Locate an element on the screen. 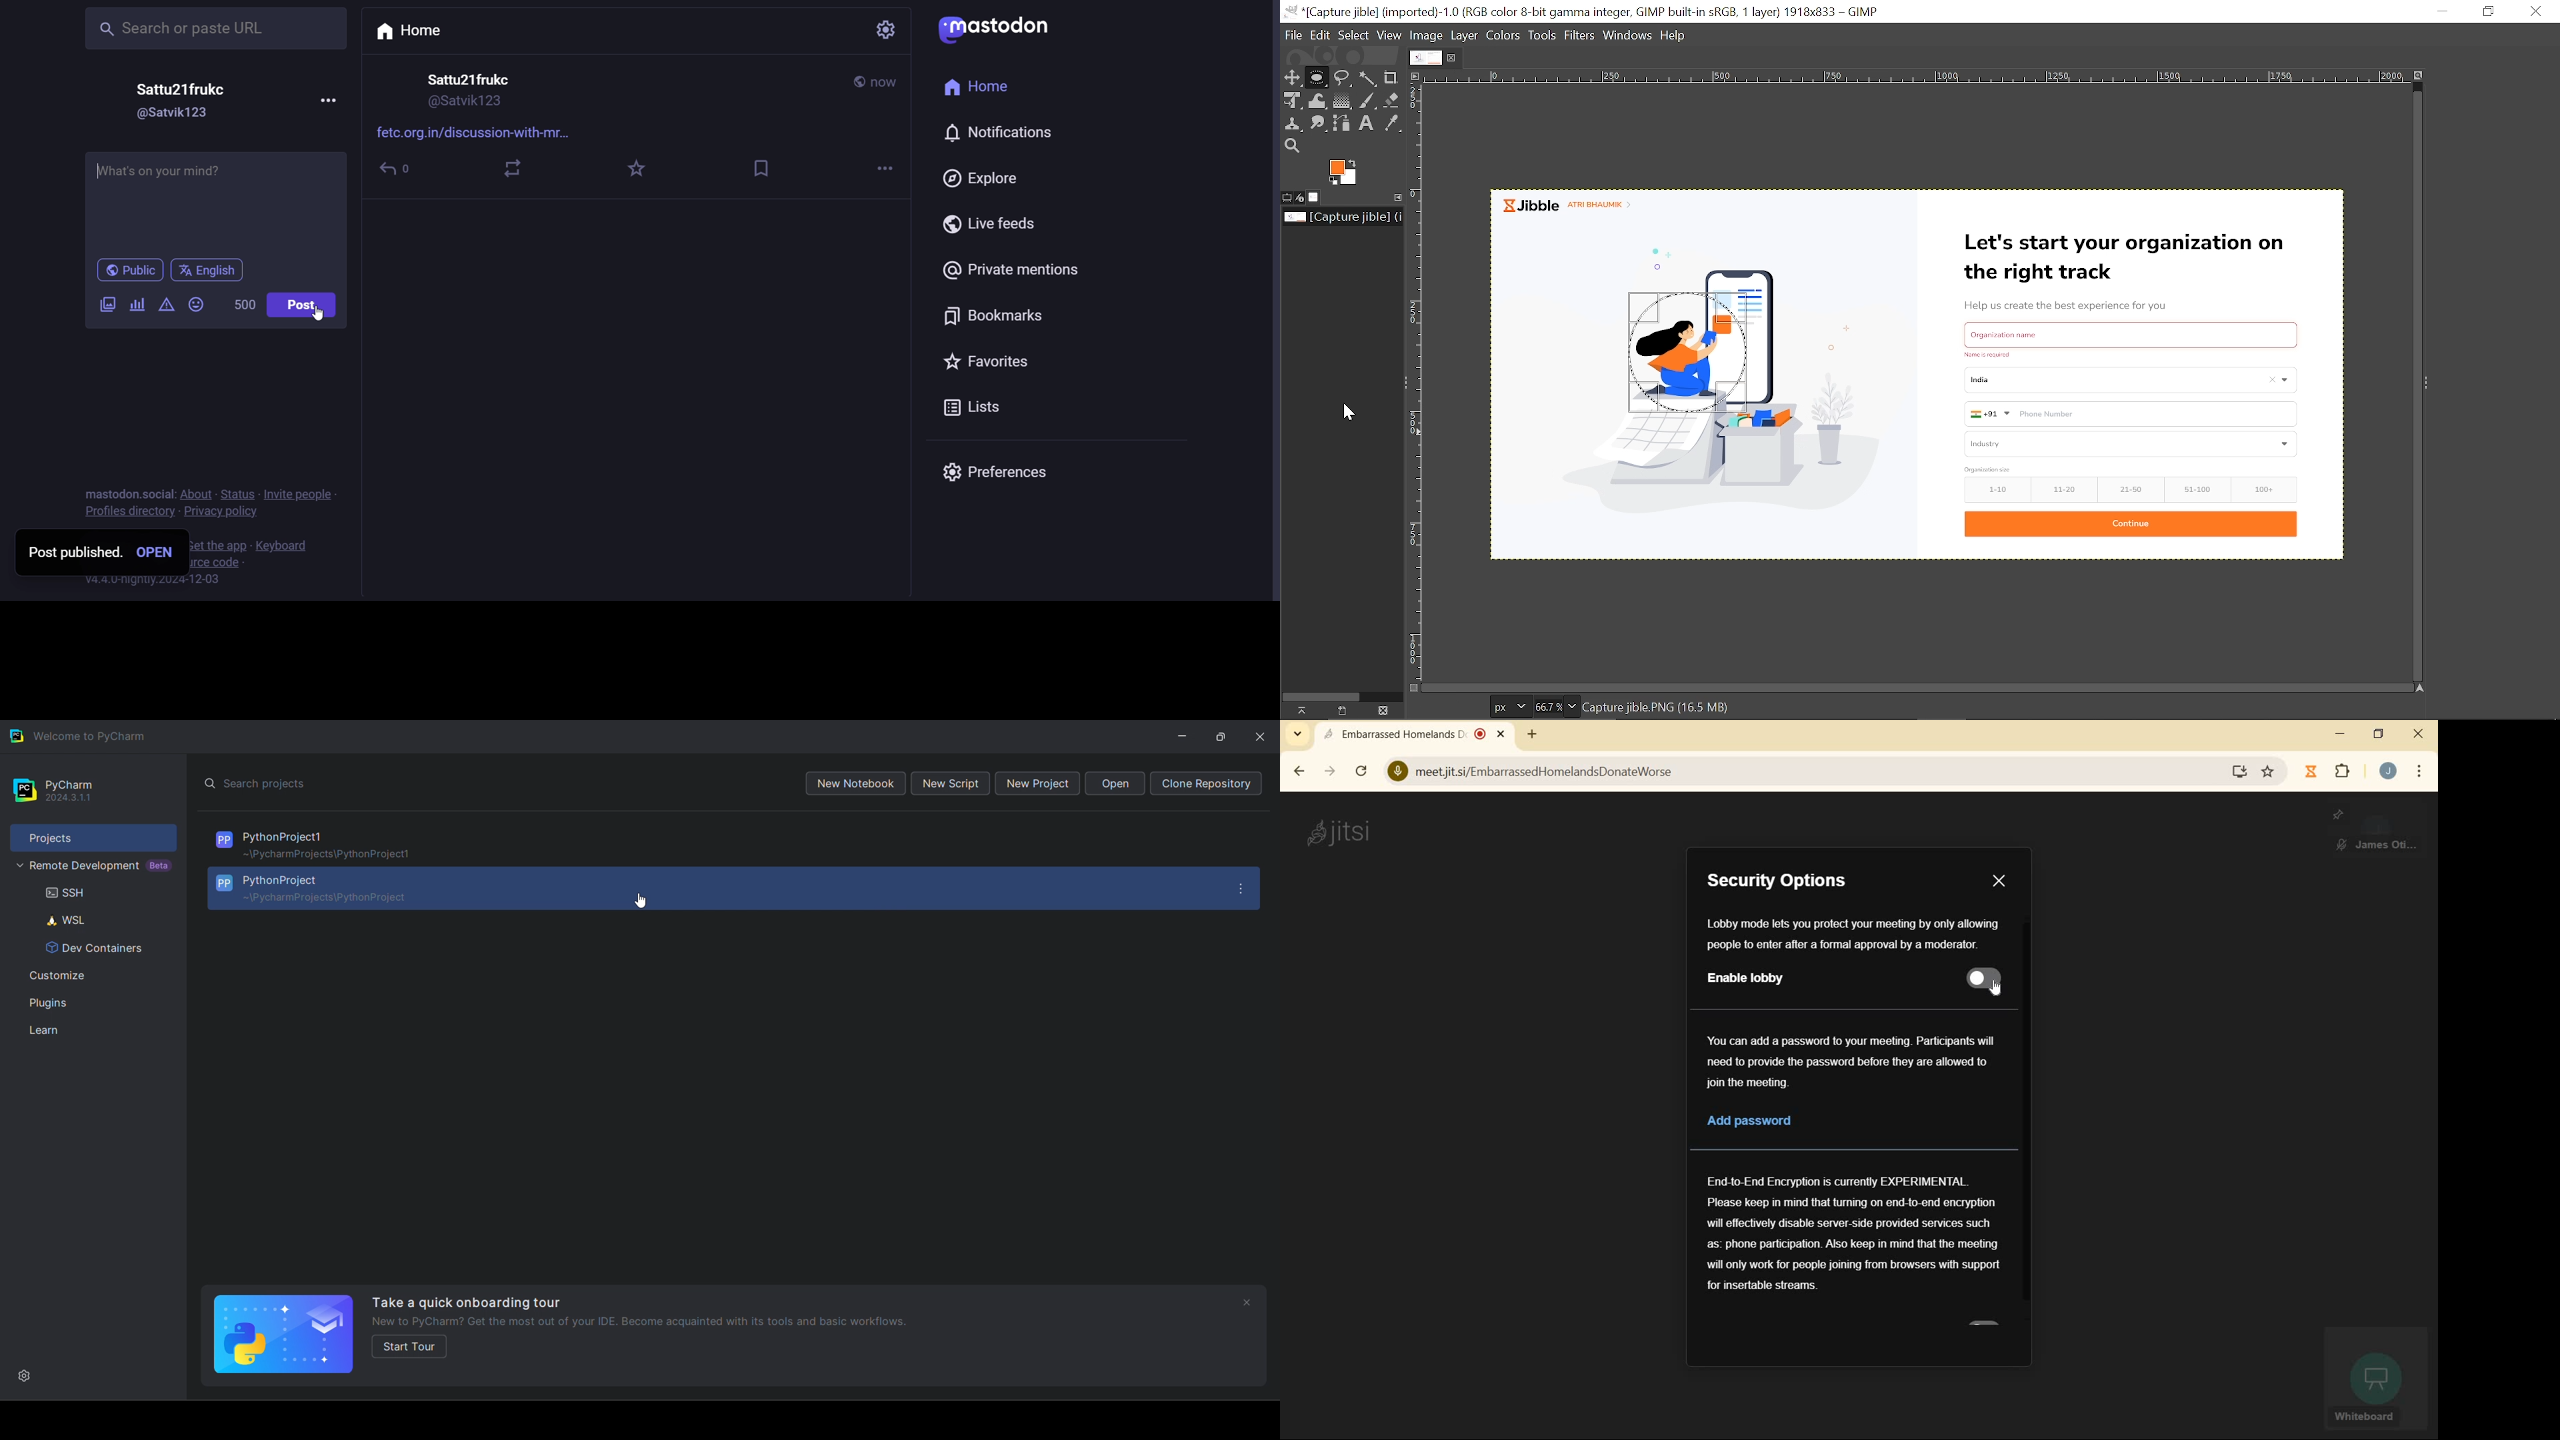 The height and width of the screenshot is (1456, 2576). invite people is located at coordinates (311, 495).